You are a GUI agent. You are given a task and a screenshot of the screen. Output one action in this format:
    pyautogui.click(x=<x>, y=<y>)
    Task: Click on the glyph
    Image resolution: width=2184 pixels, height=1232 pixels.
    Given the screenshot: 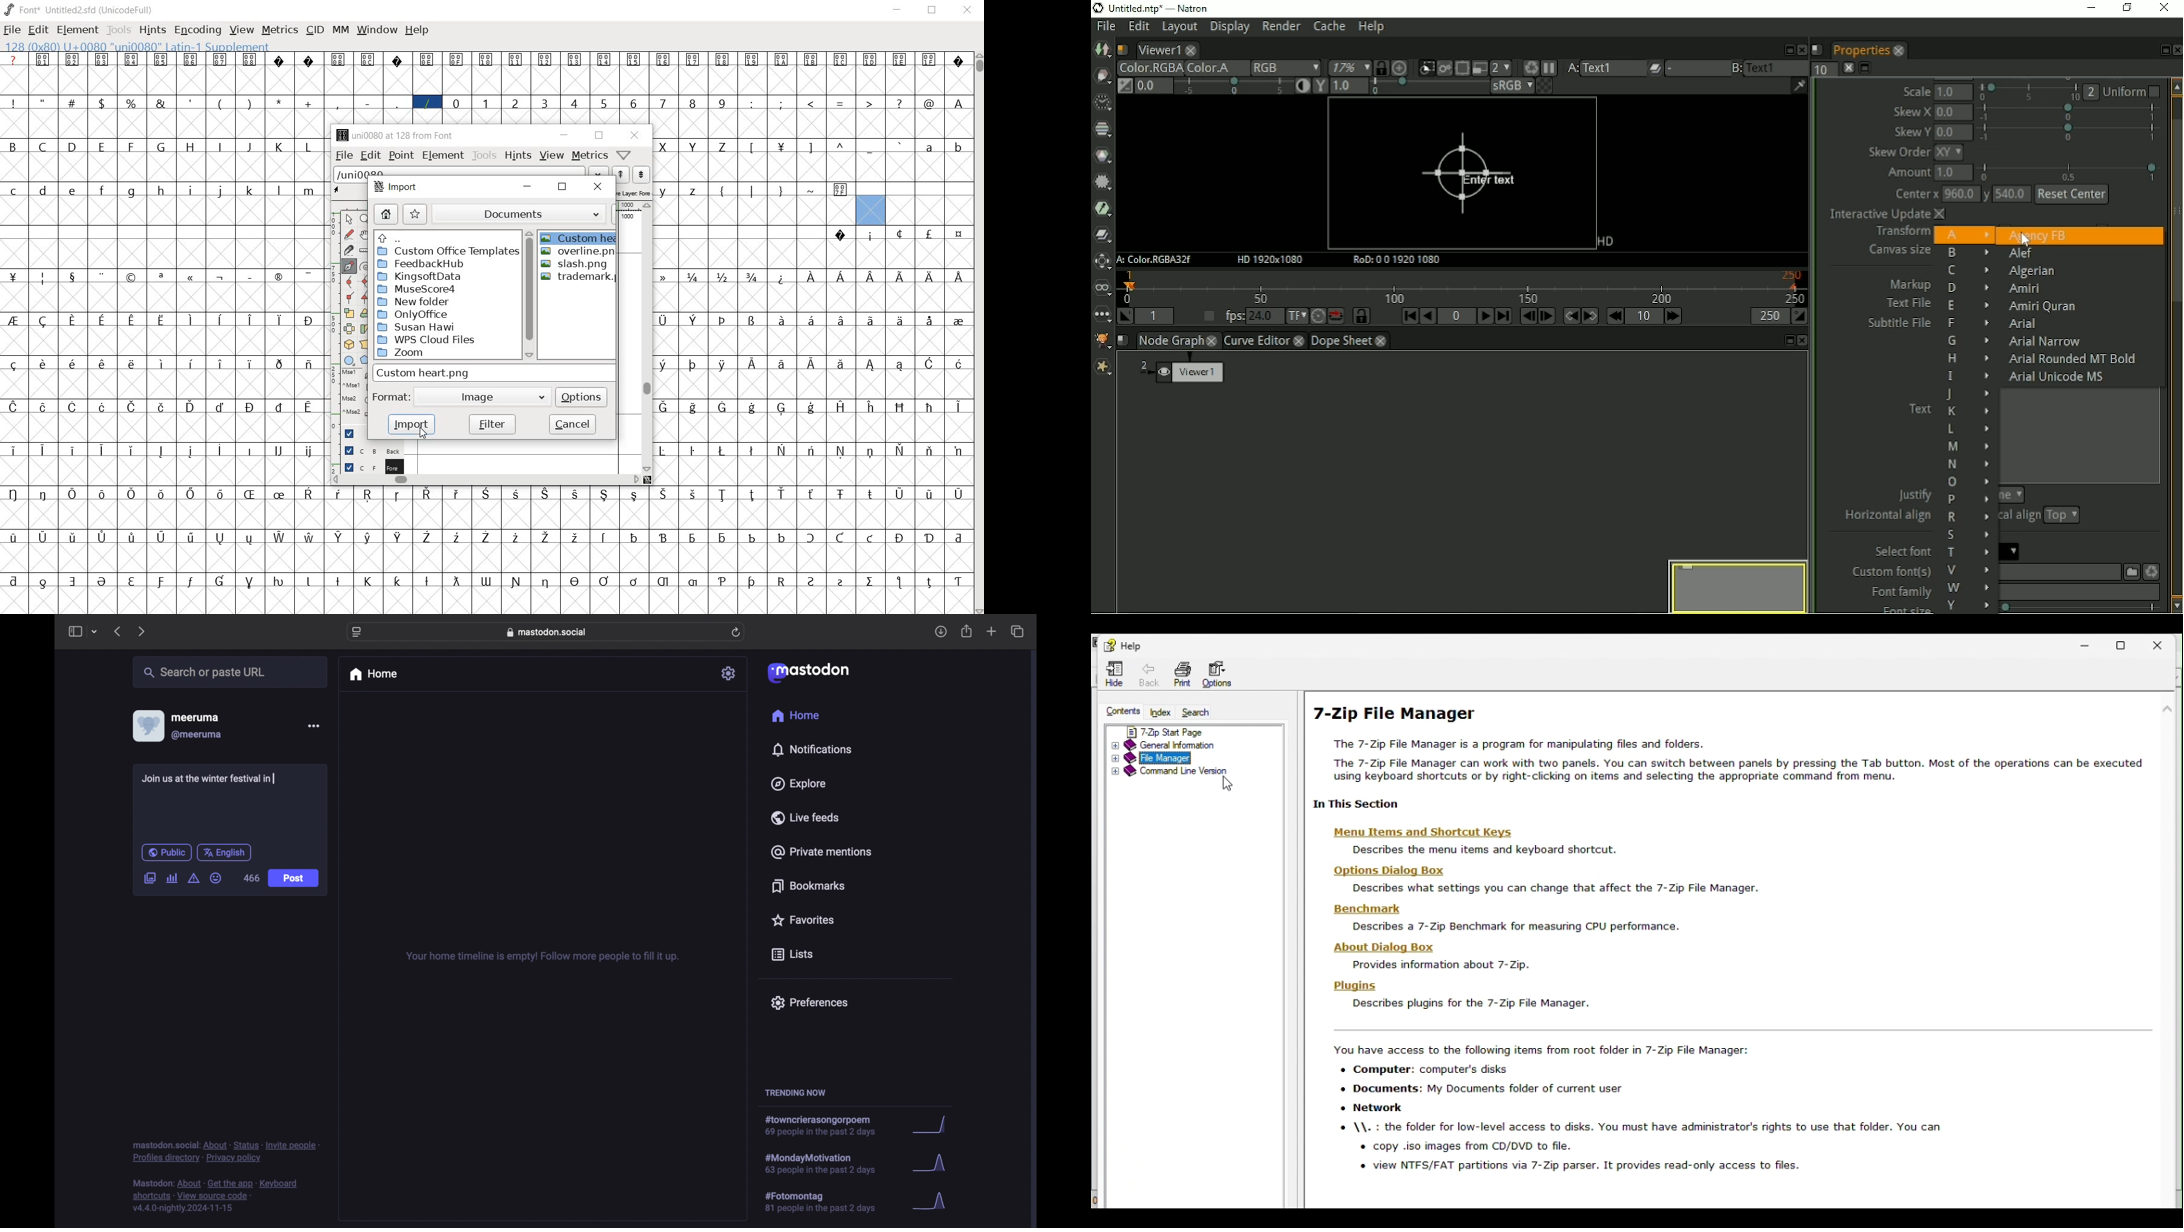 What is the action you would take?
    pyautogui.click(x=900, y=320)
    